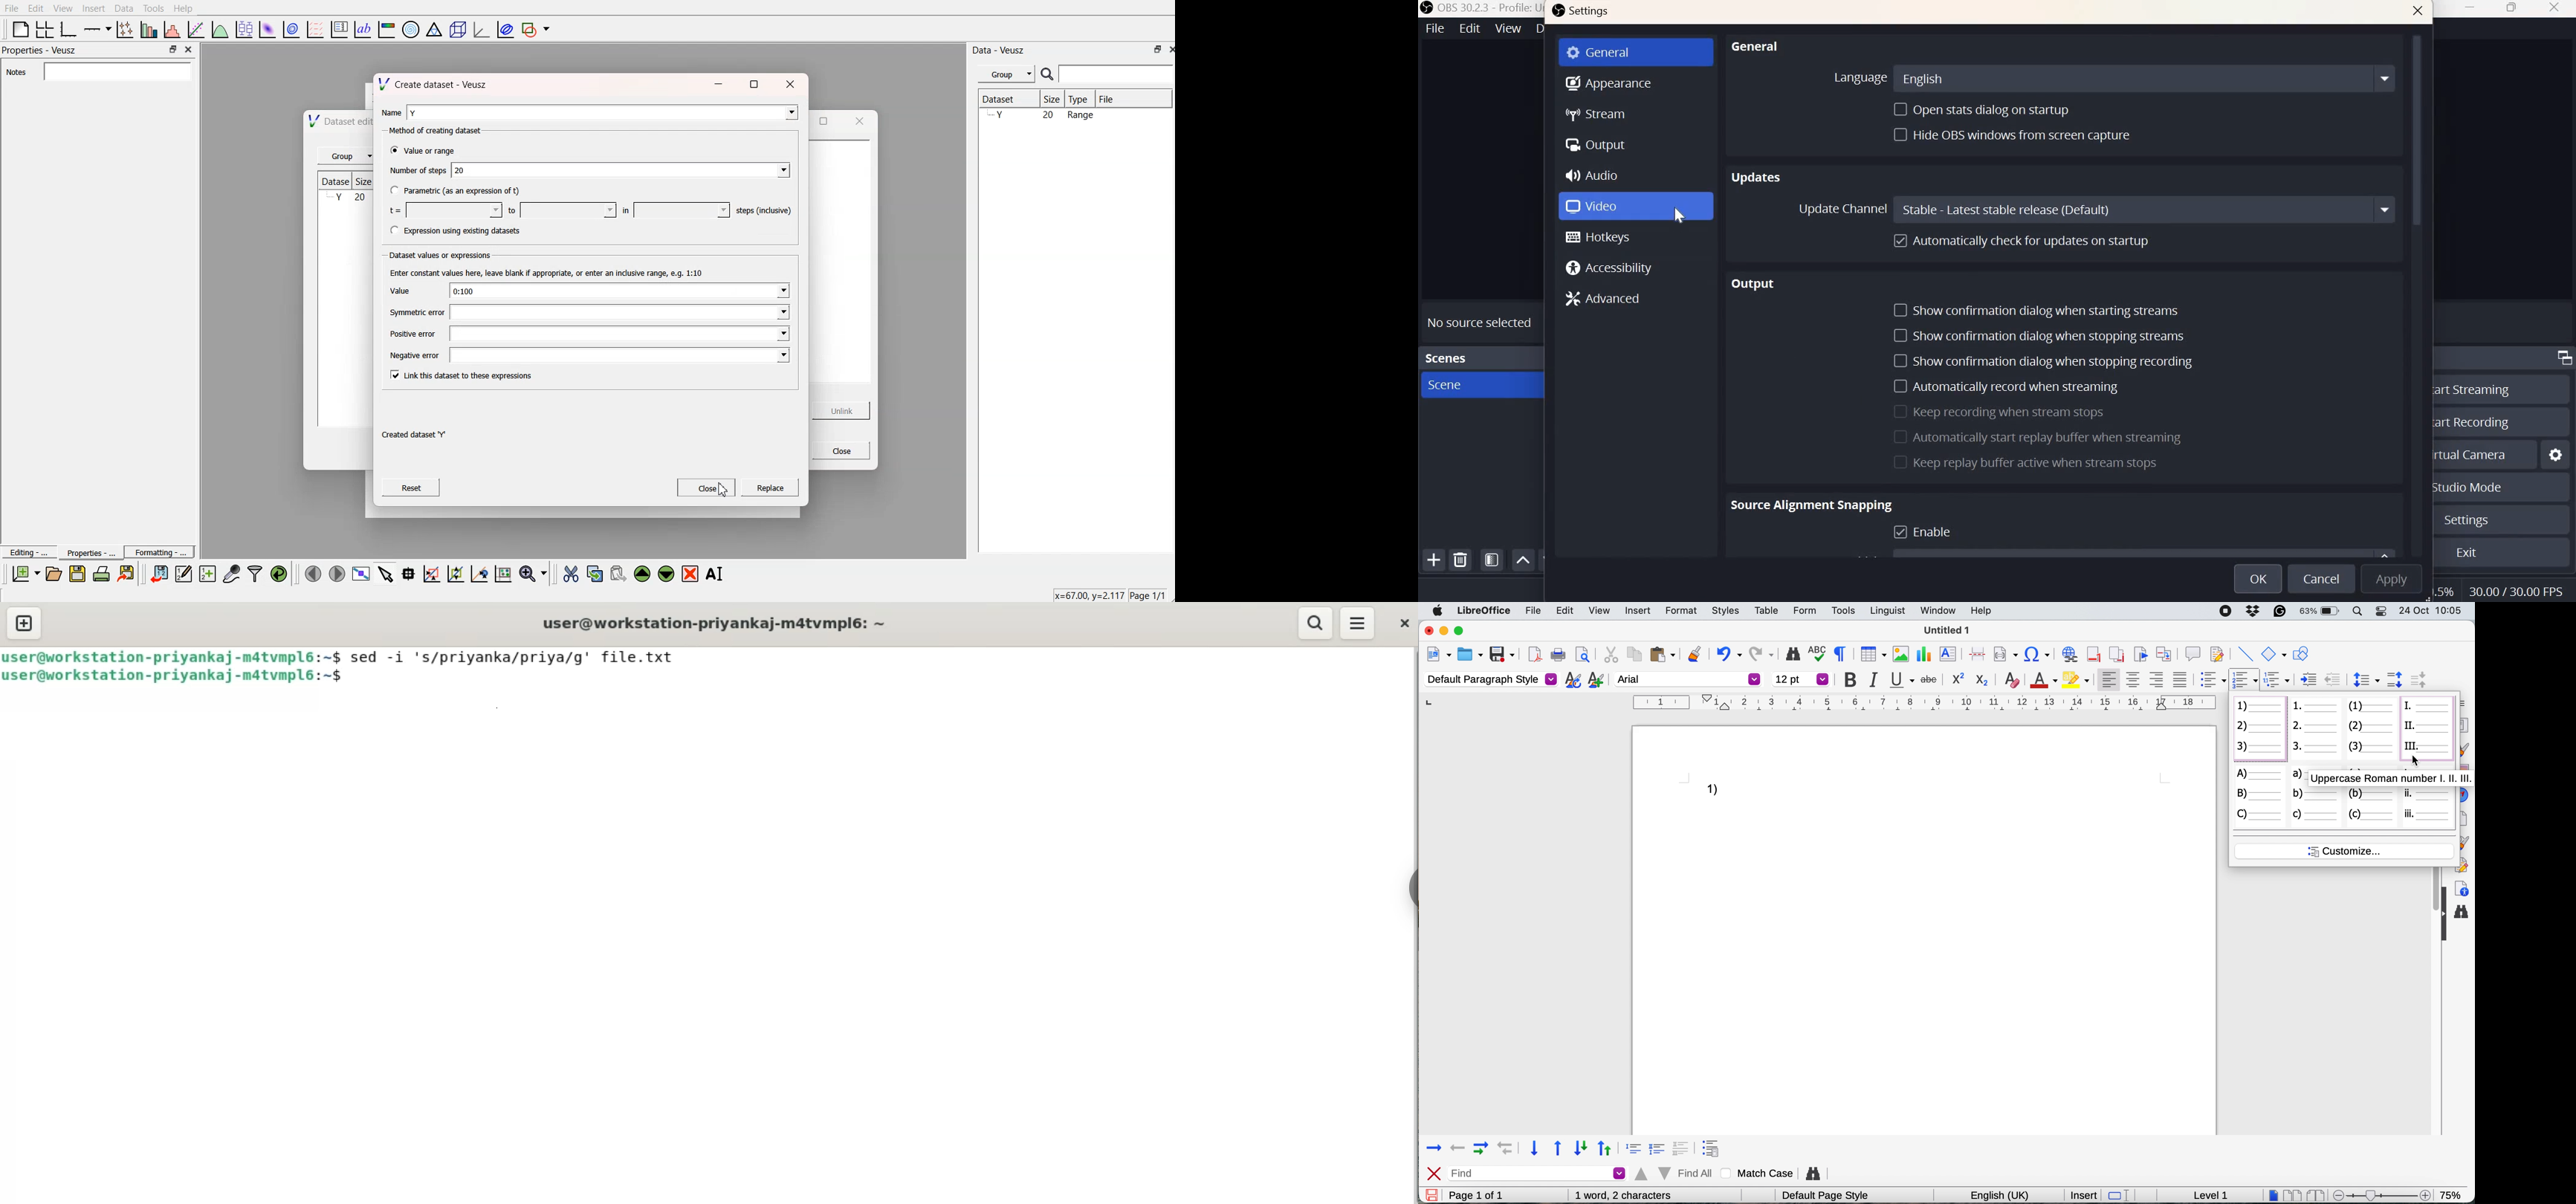 The width and height of the screenshot is (2576, 1204). Describe the element at coordinates (1477, 8) in the screenshot. I see `OBS 30.2.3 - Profile: ` at that location.